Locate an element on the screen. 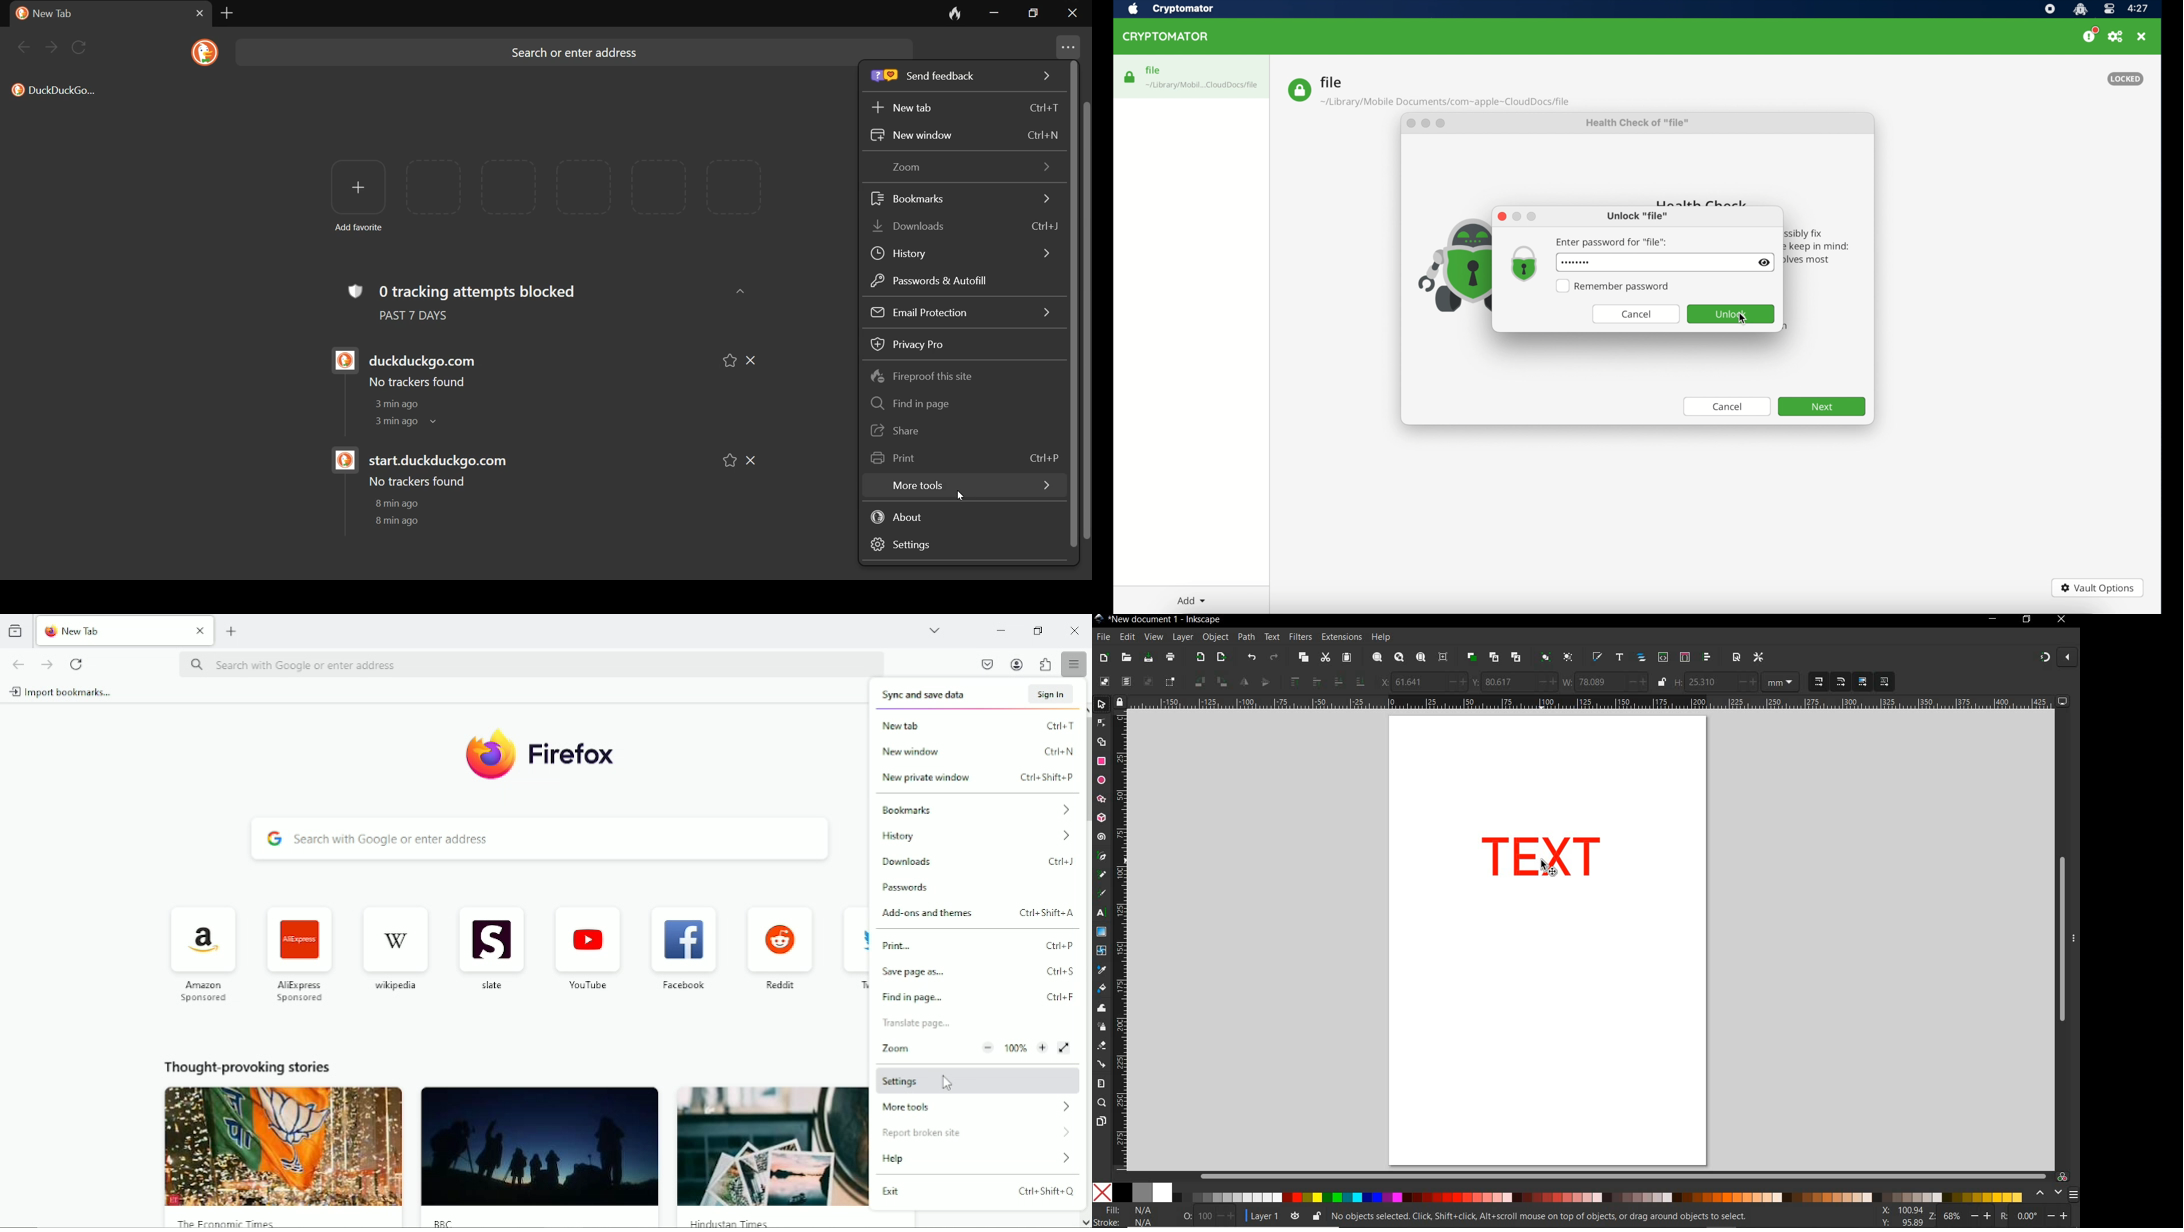  close is located at coordinates (200, 631).